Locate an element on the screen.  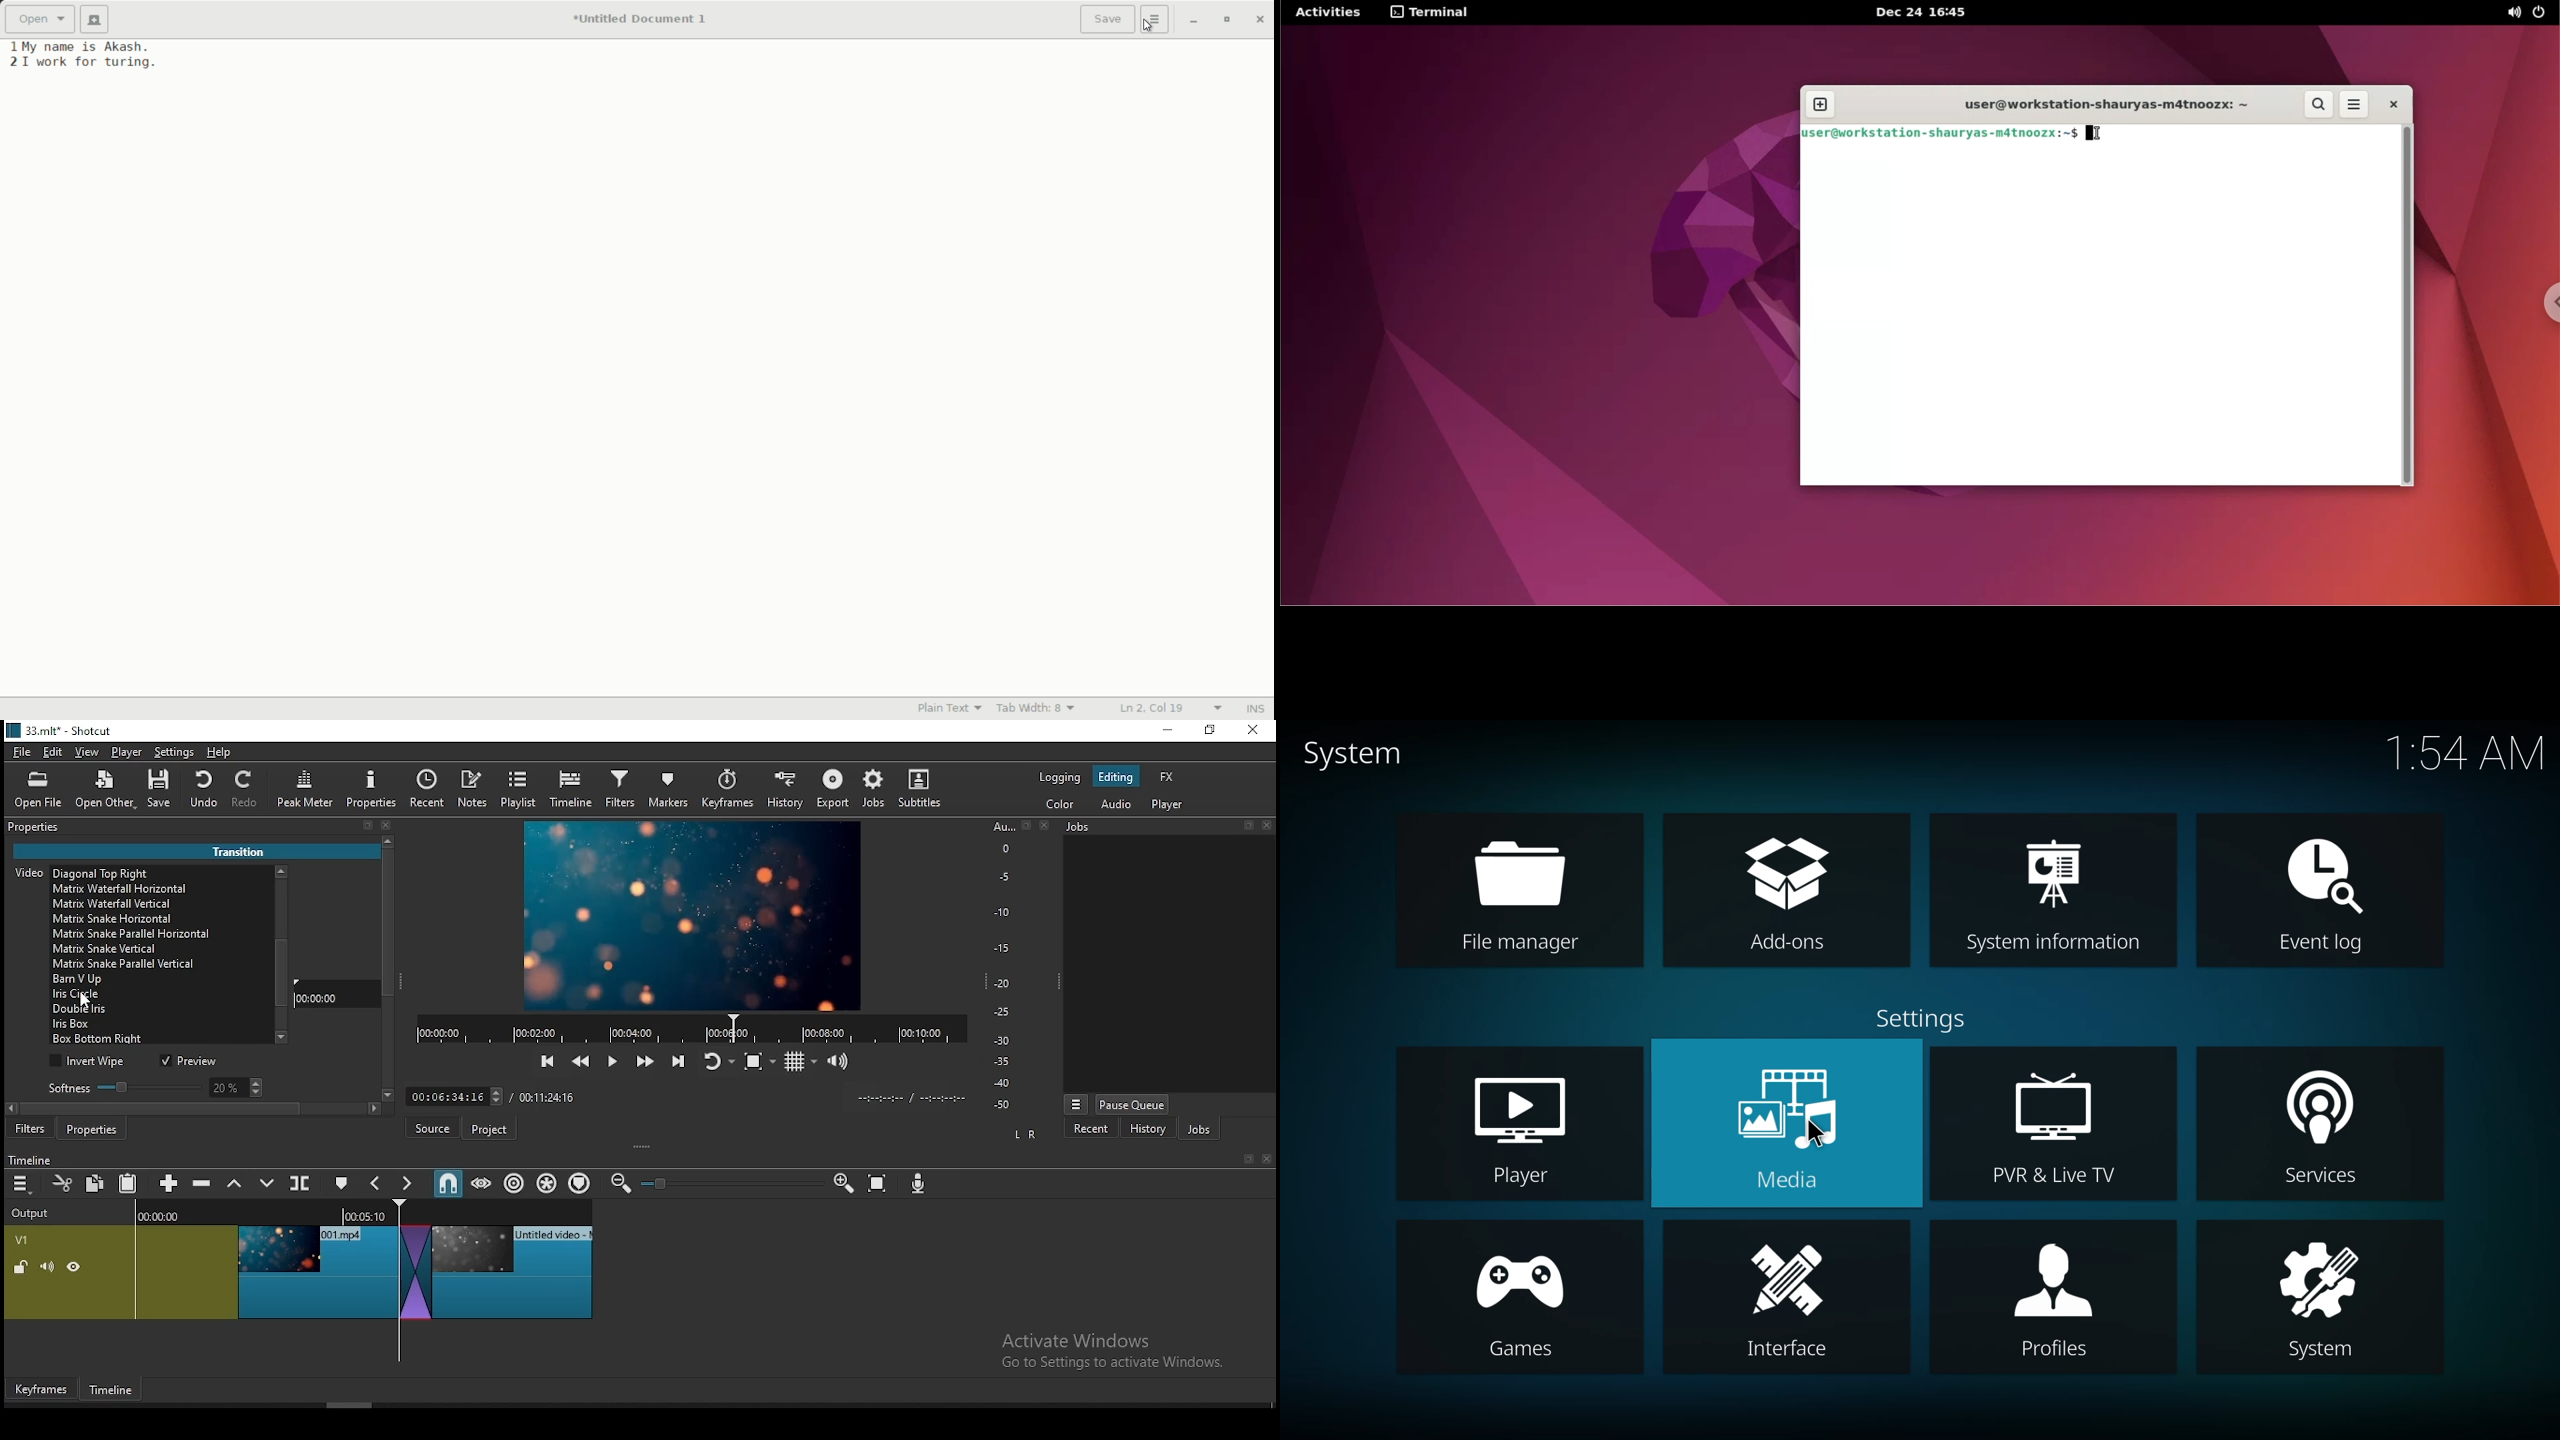
edit is located at coordinates (54, 754).